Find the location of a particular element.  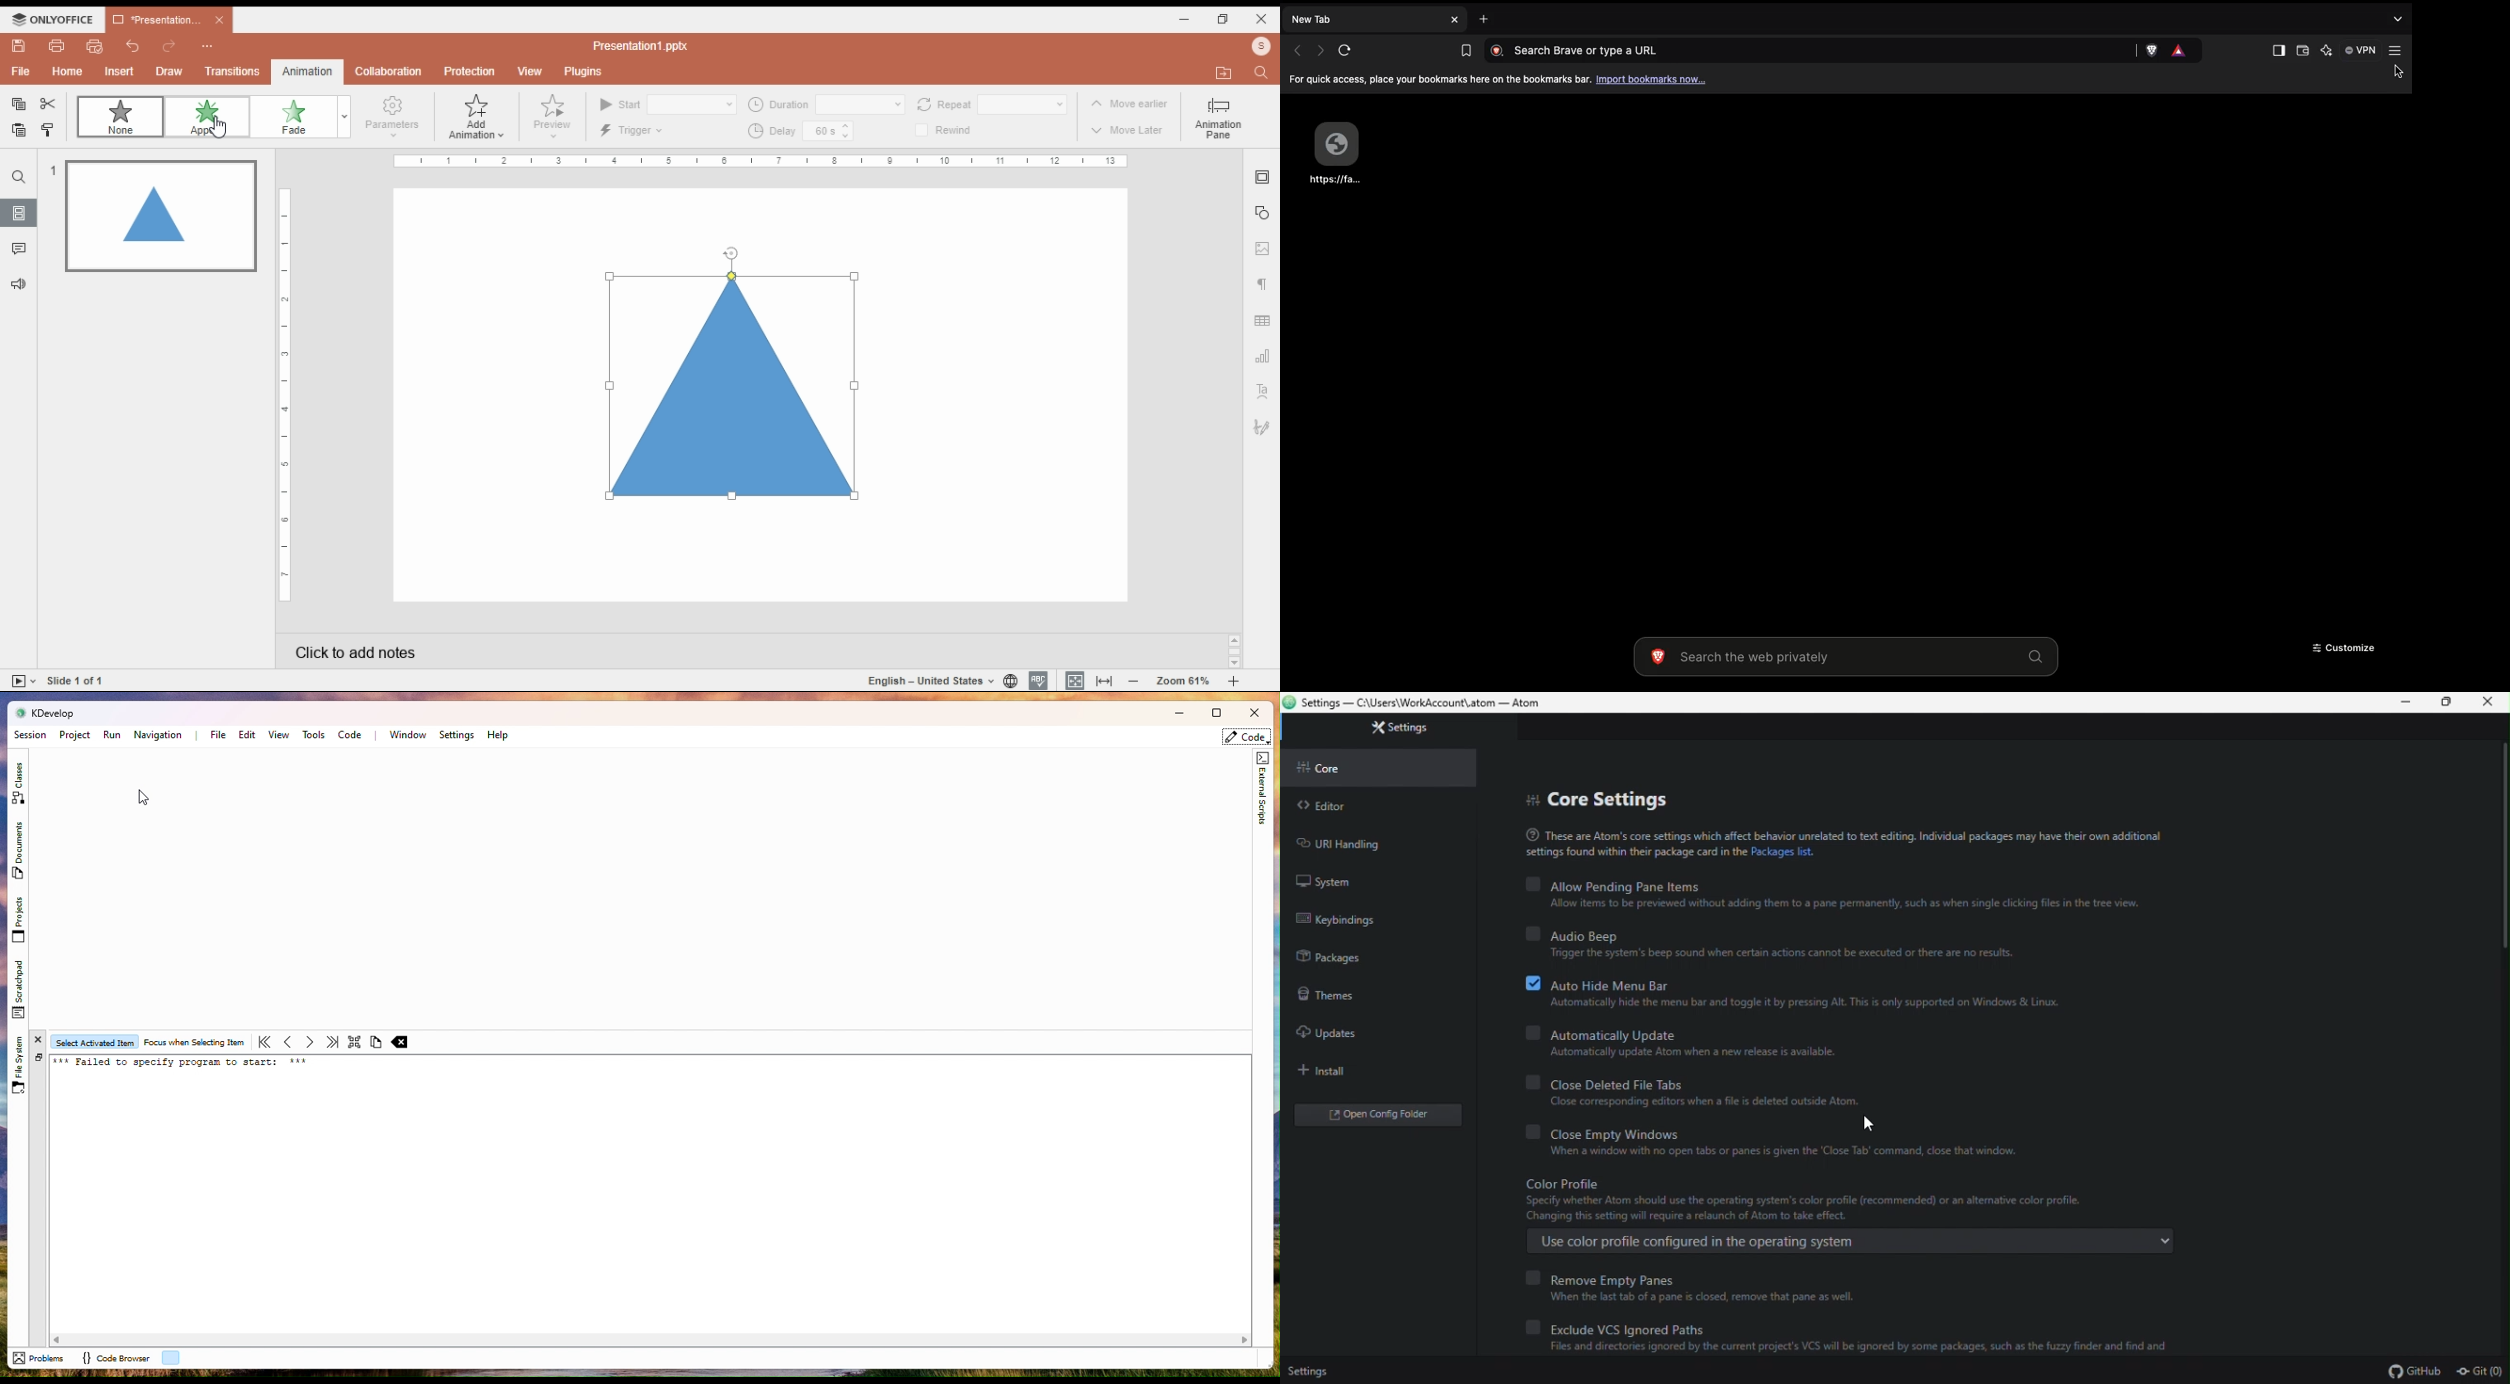

add animations is located at coordinates (483, 120).